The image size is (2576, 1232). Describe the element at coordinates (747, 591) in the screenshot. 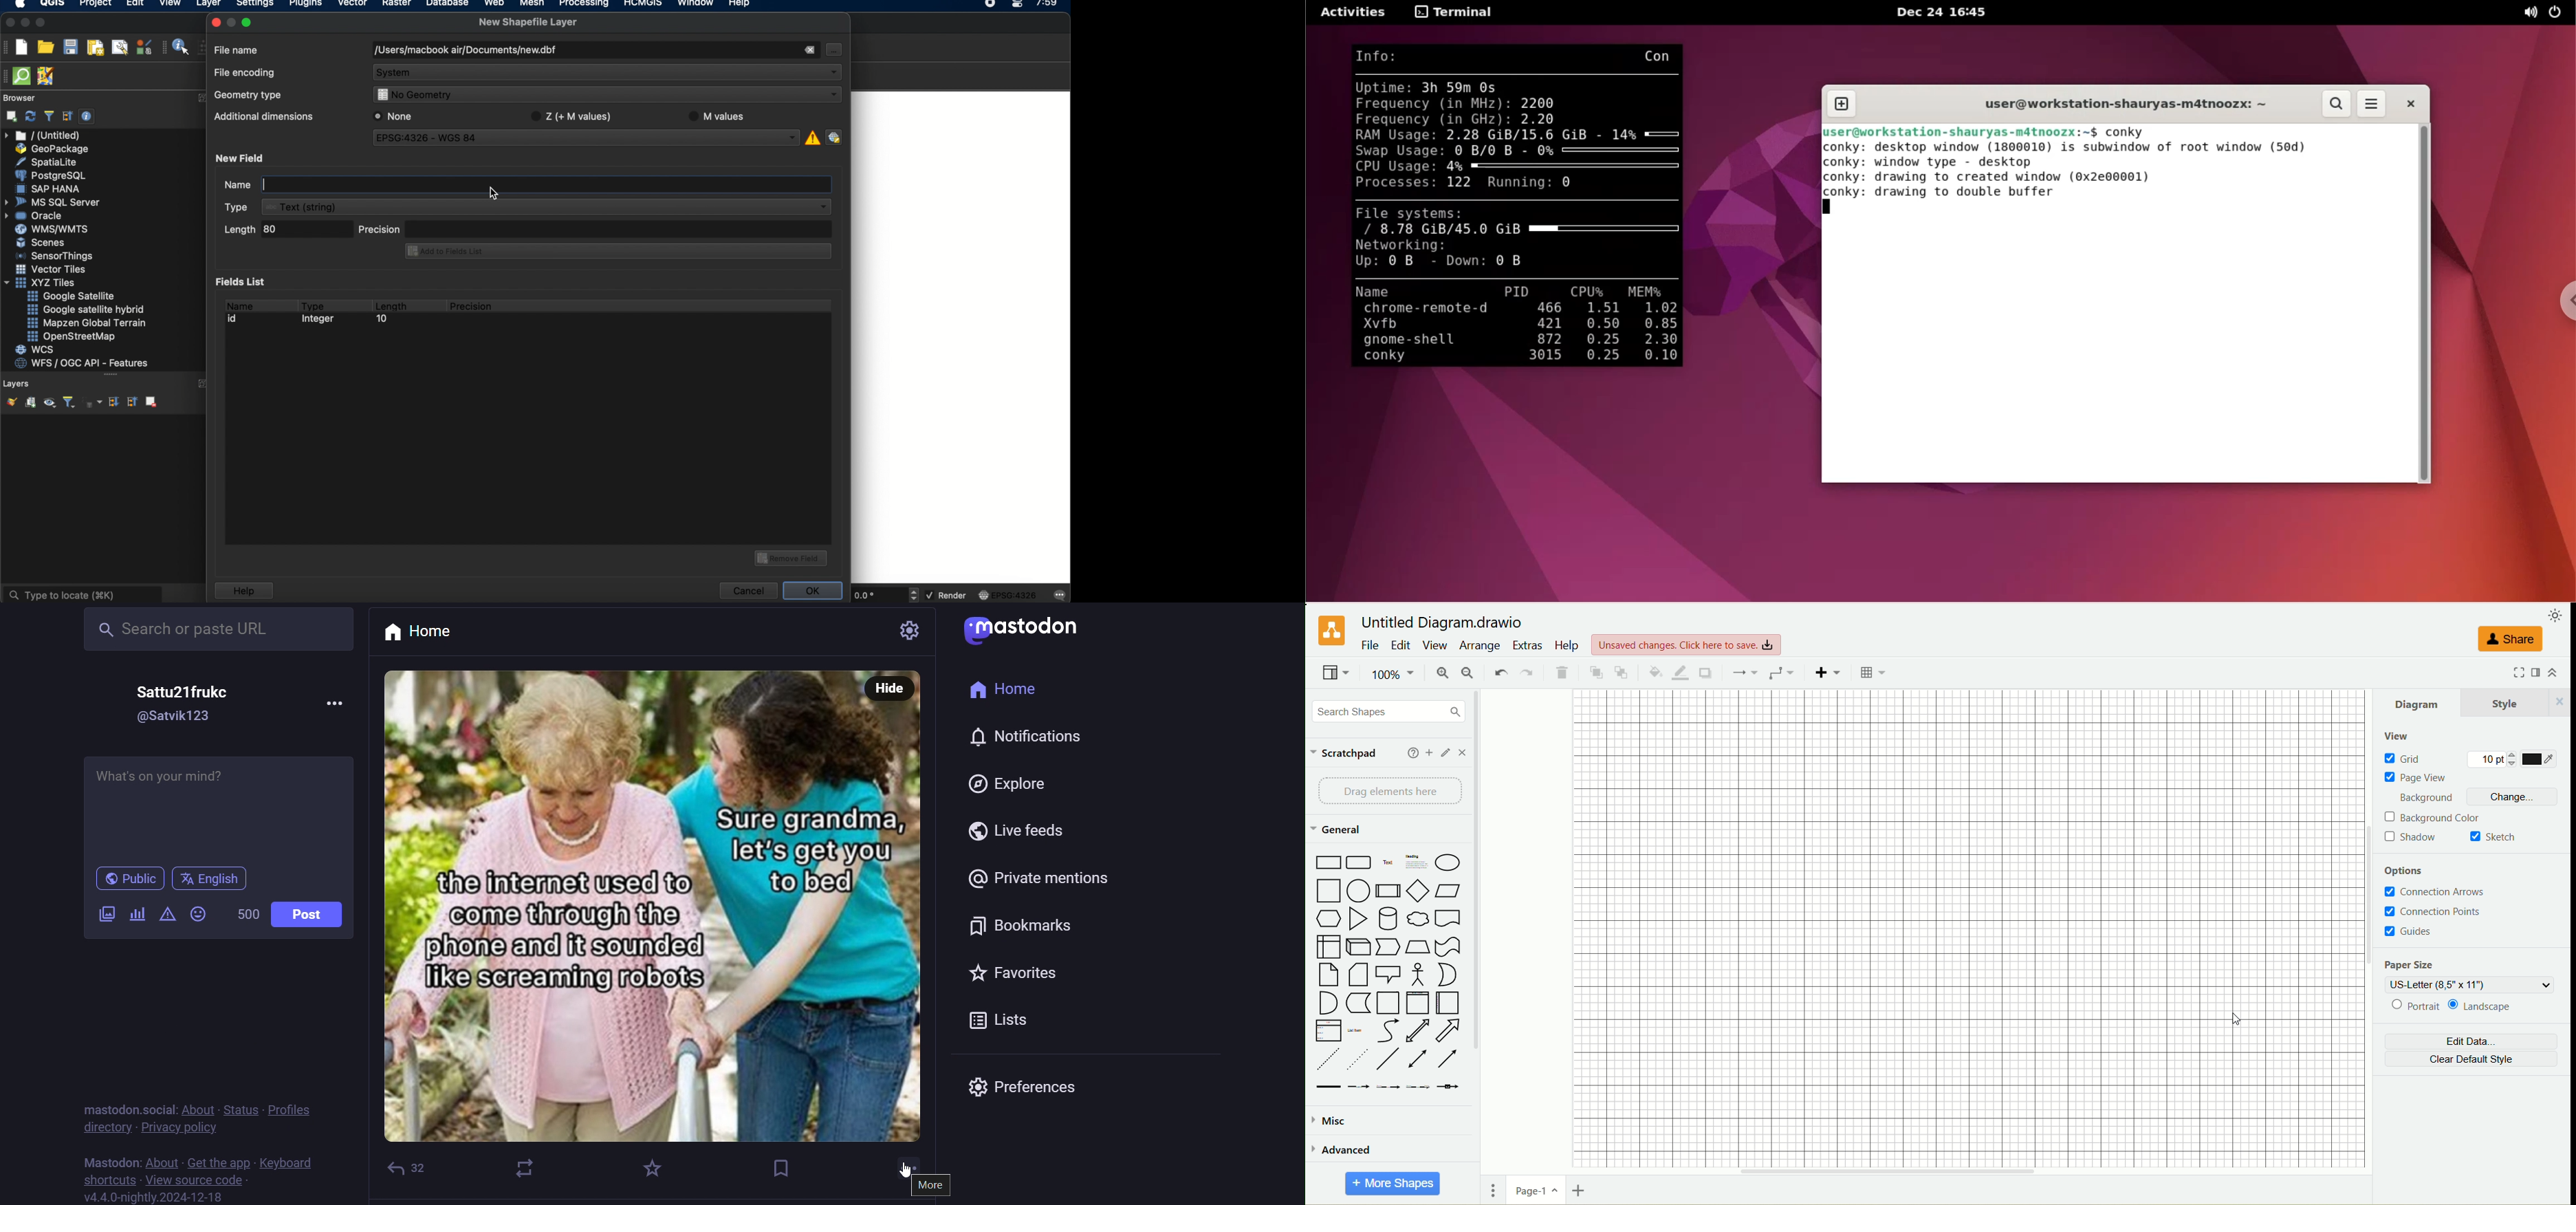

I see `cancel` at that location.